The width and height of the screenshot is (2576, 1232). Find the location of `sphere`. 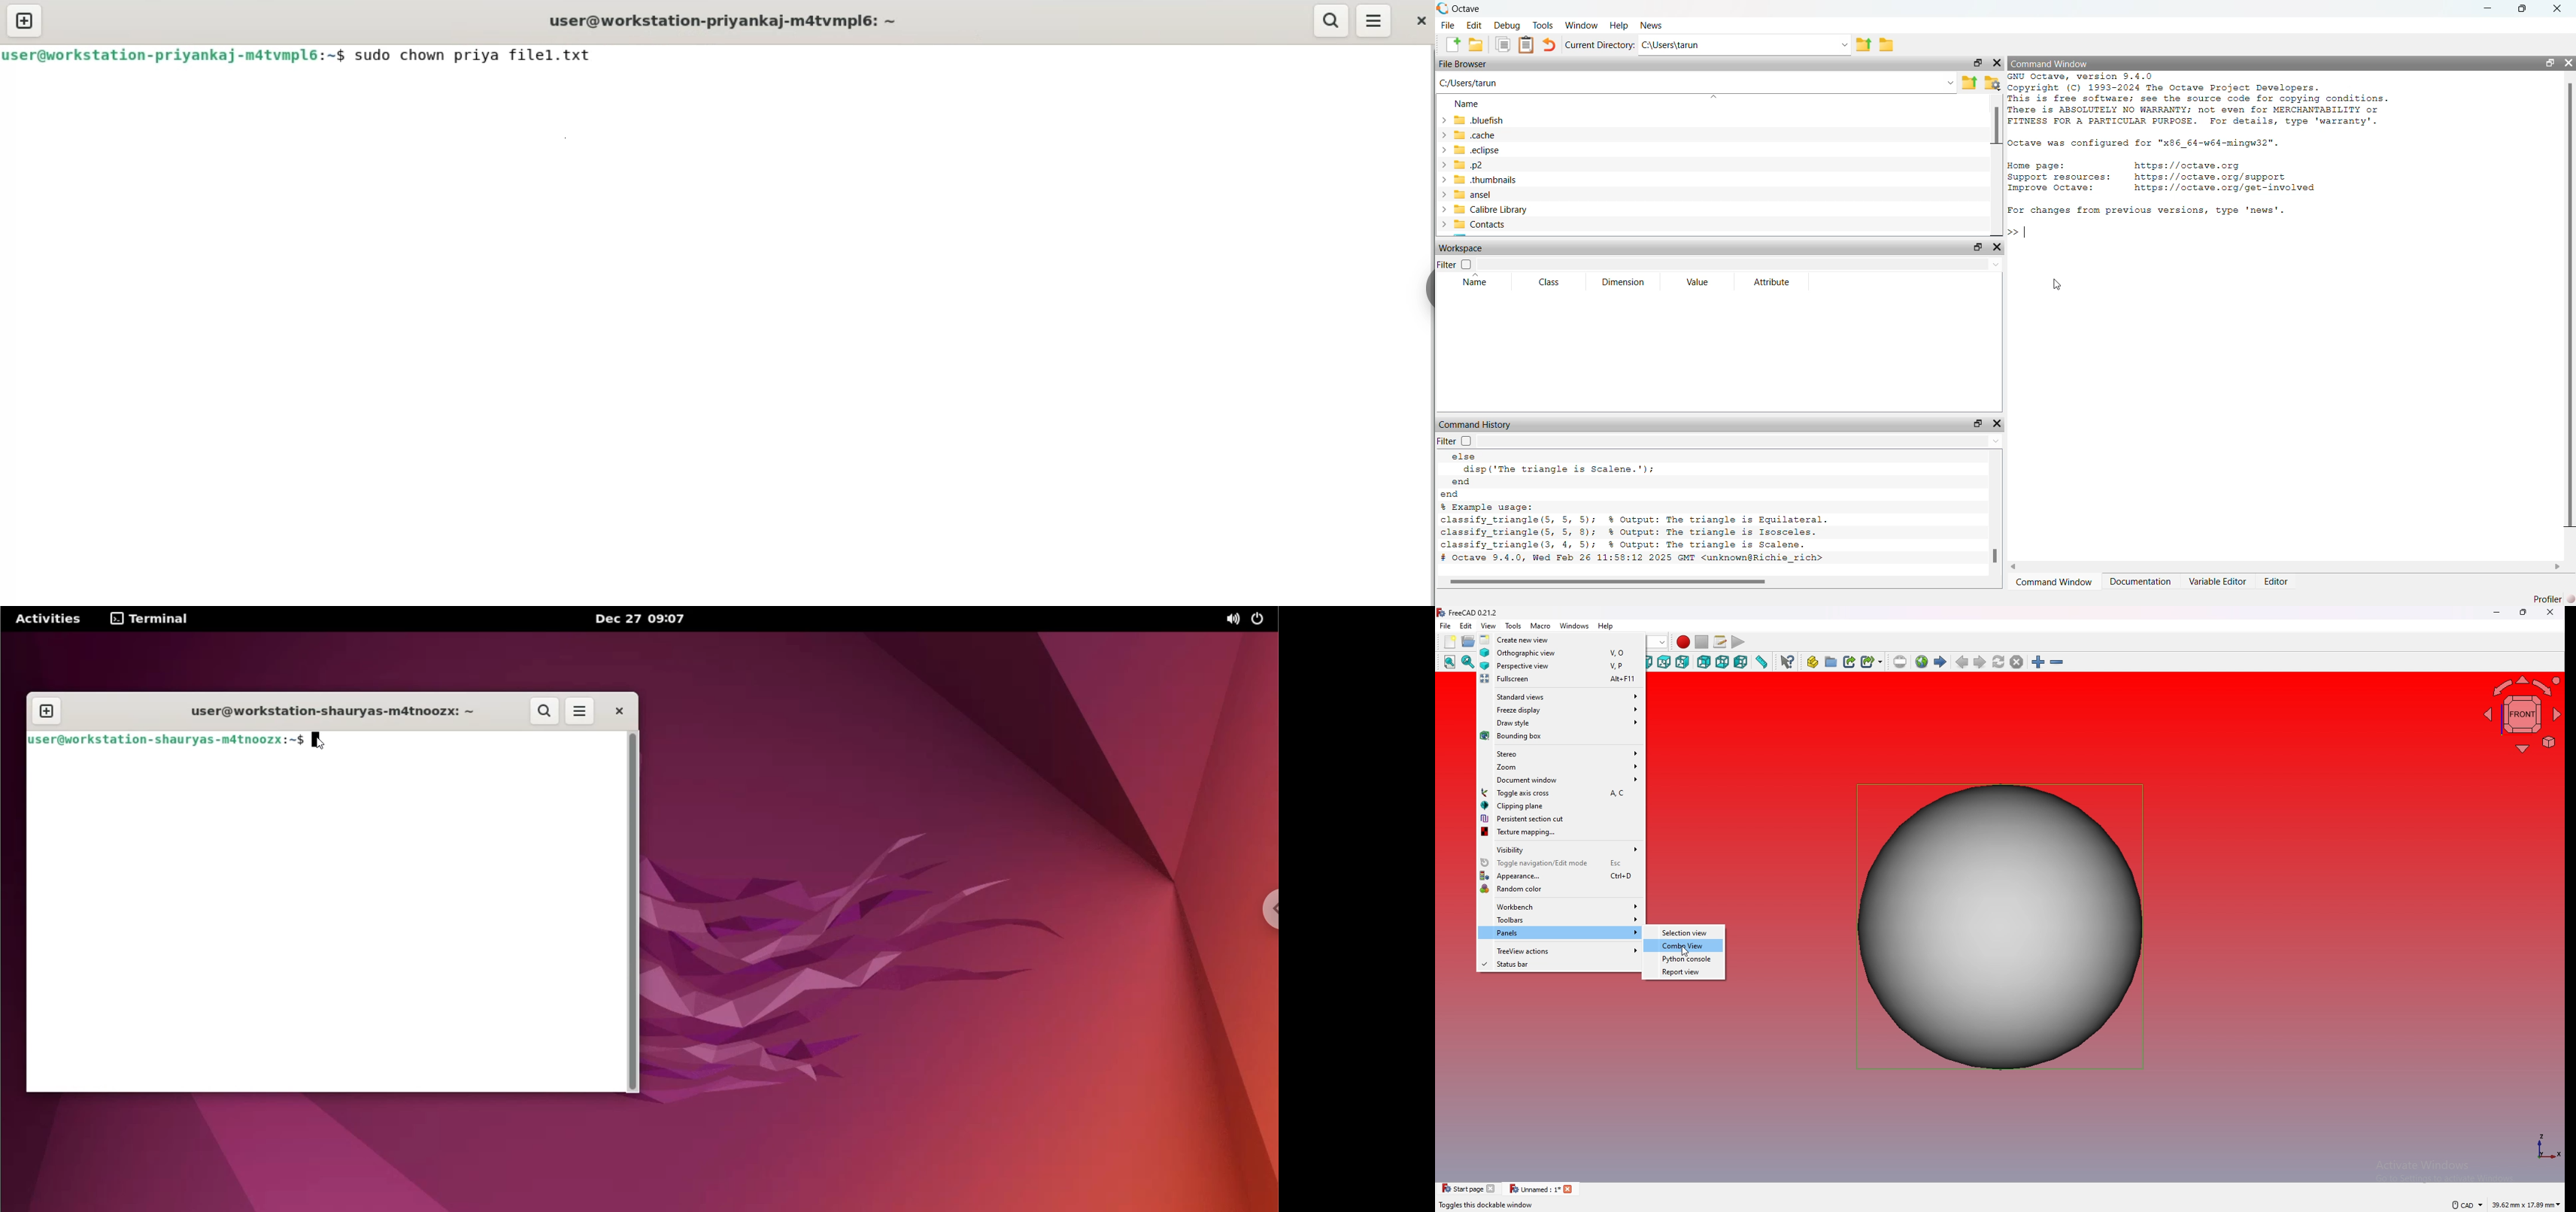

sphere is located at coordinates (2001, 925).